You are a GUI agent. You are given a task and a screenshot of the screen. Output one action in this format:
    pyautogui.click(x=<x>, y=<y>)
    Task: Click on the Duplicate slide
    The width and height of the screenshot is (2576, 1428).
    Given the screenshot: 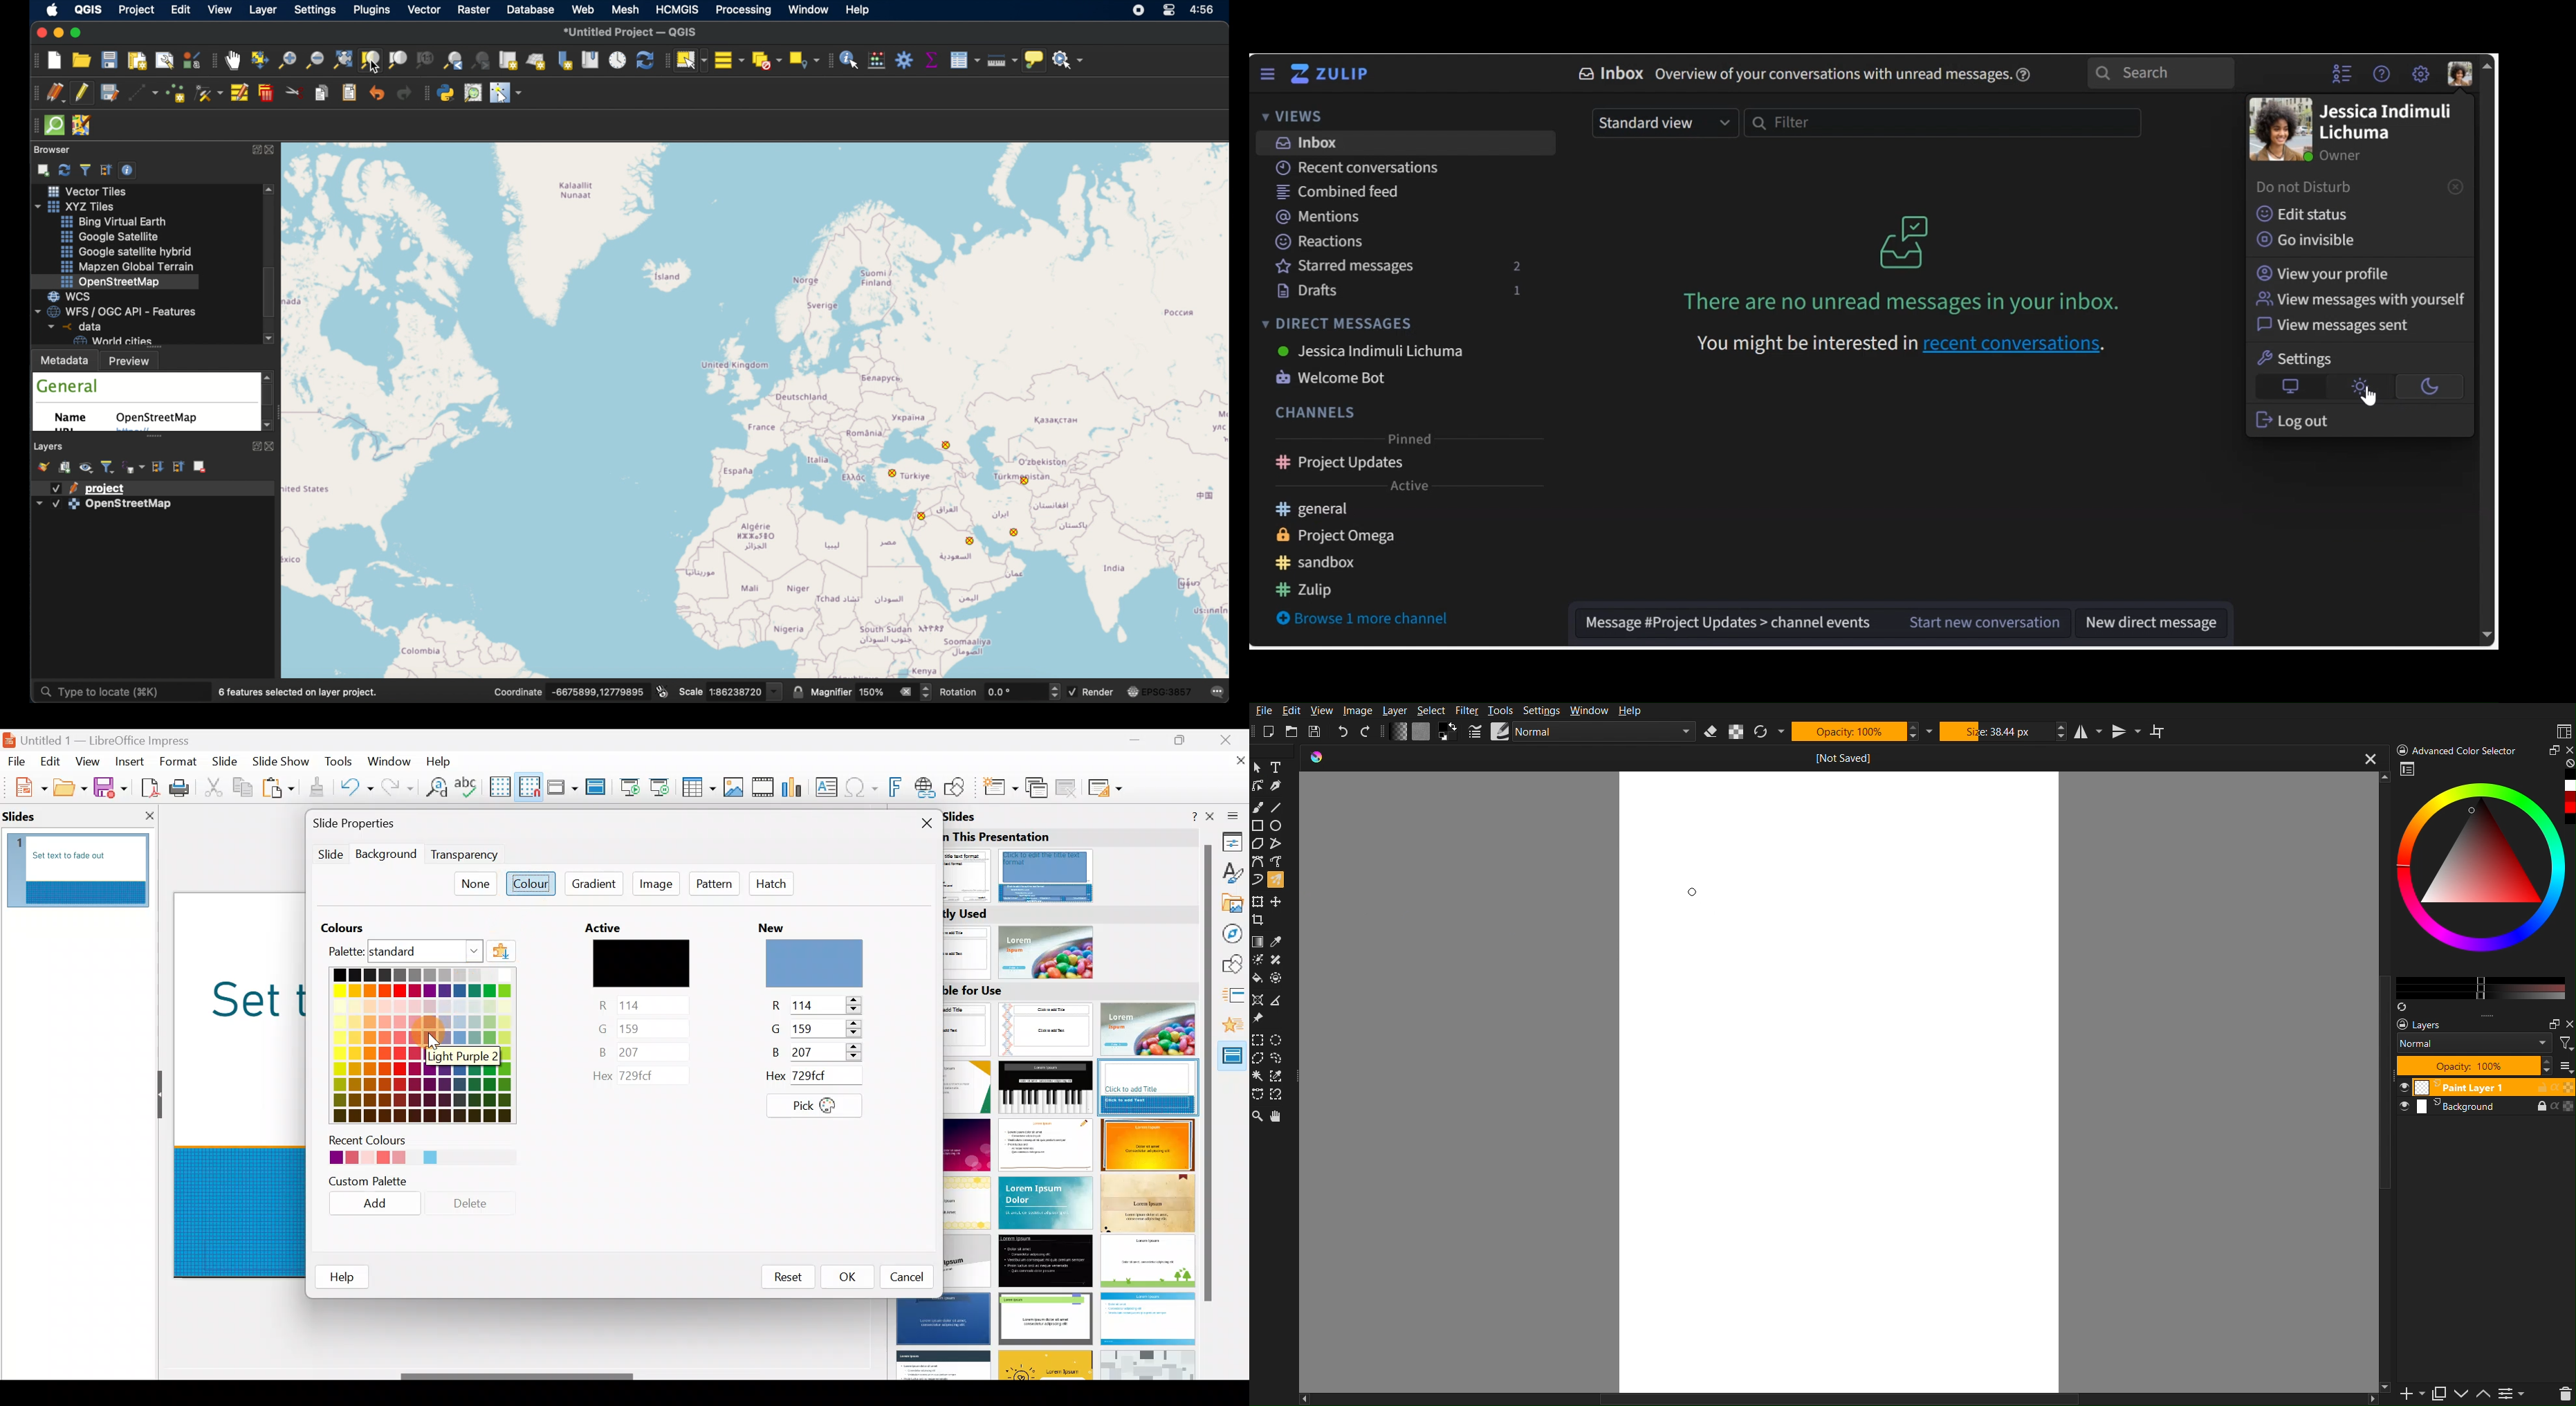 What is the action you would take?
    pyautogui.click(x=1039, y=788)
    